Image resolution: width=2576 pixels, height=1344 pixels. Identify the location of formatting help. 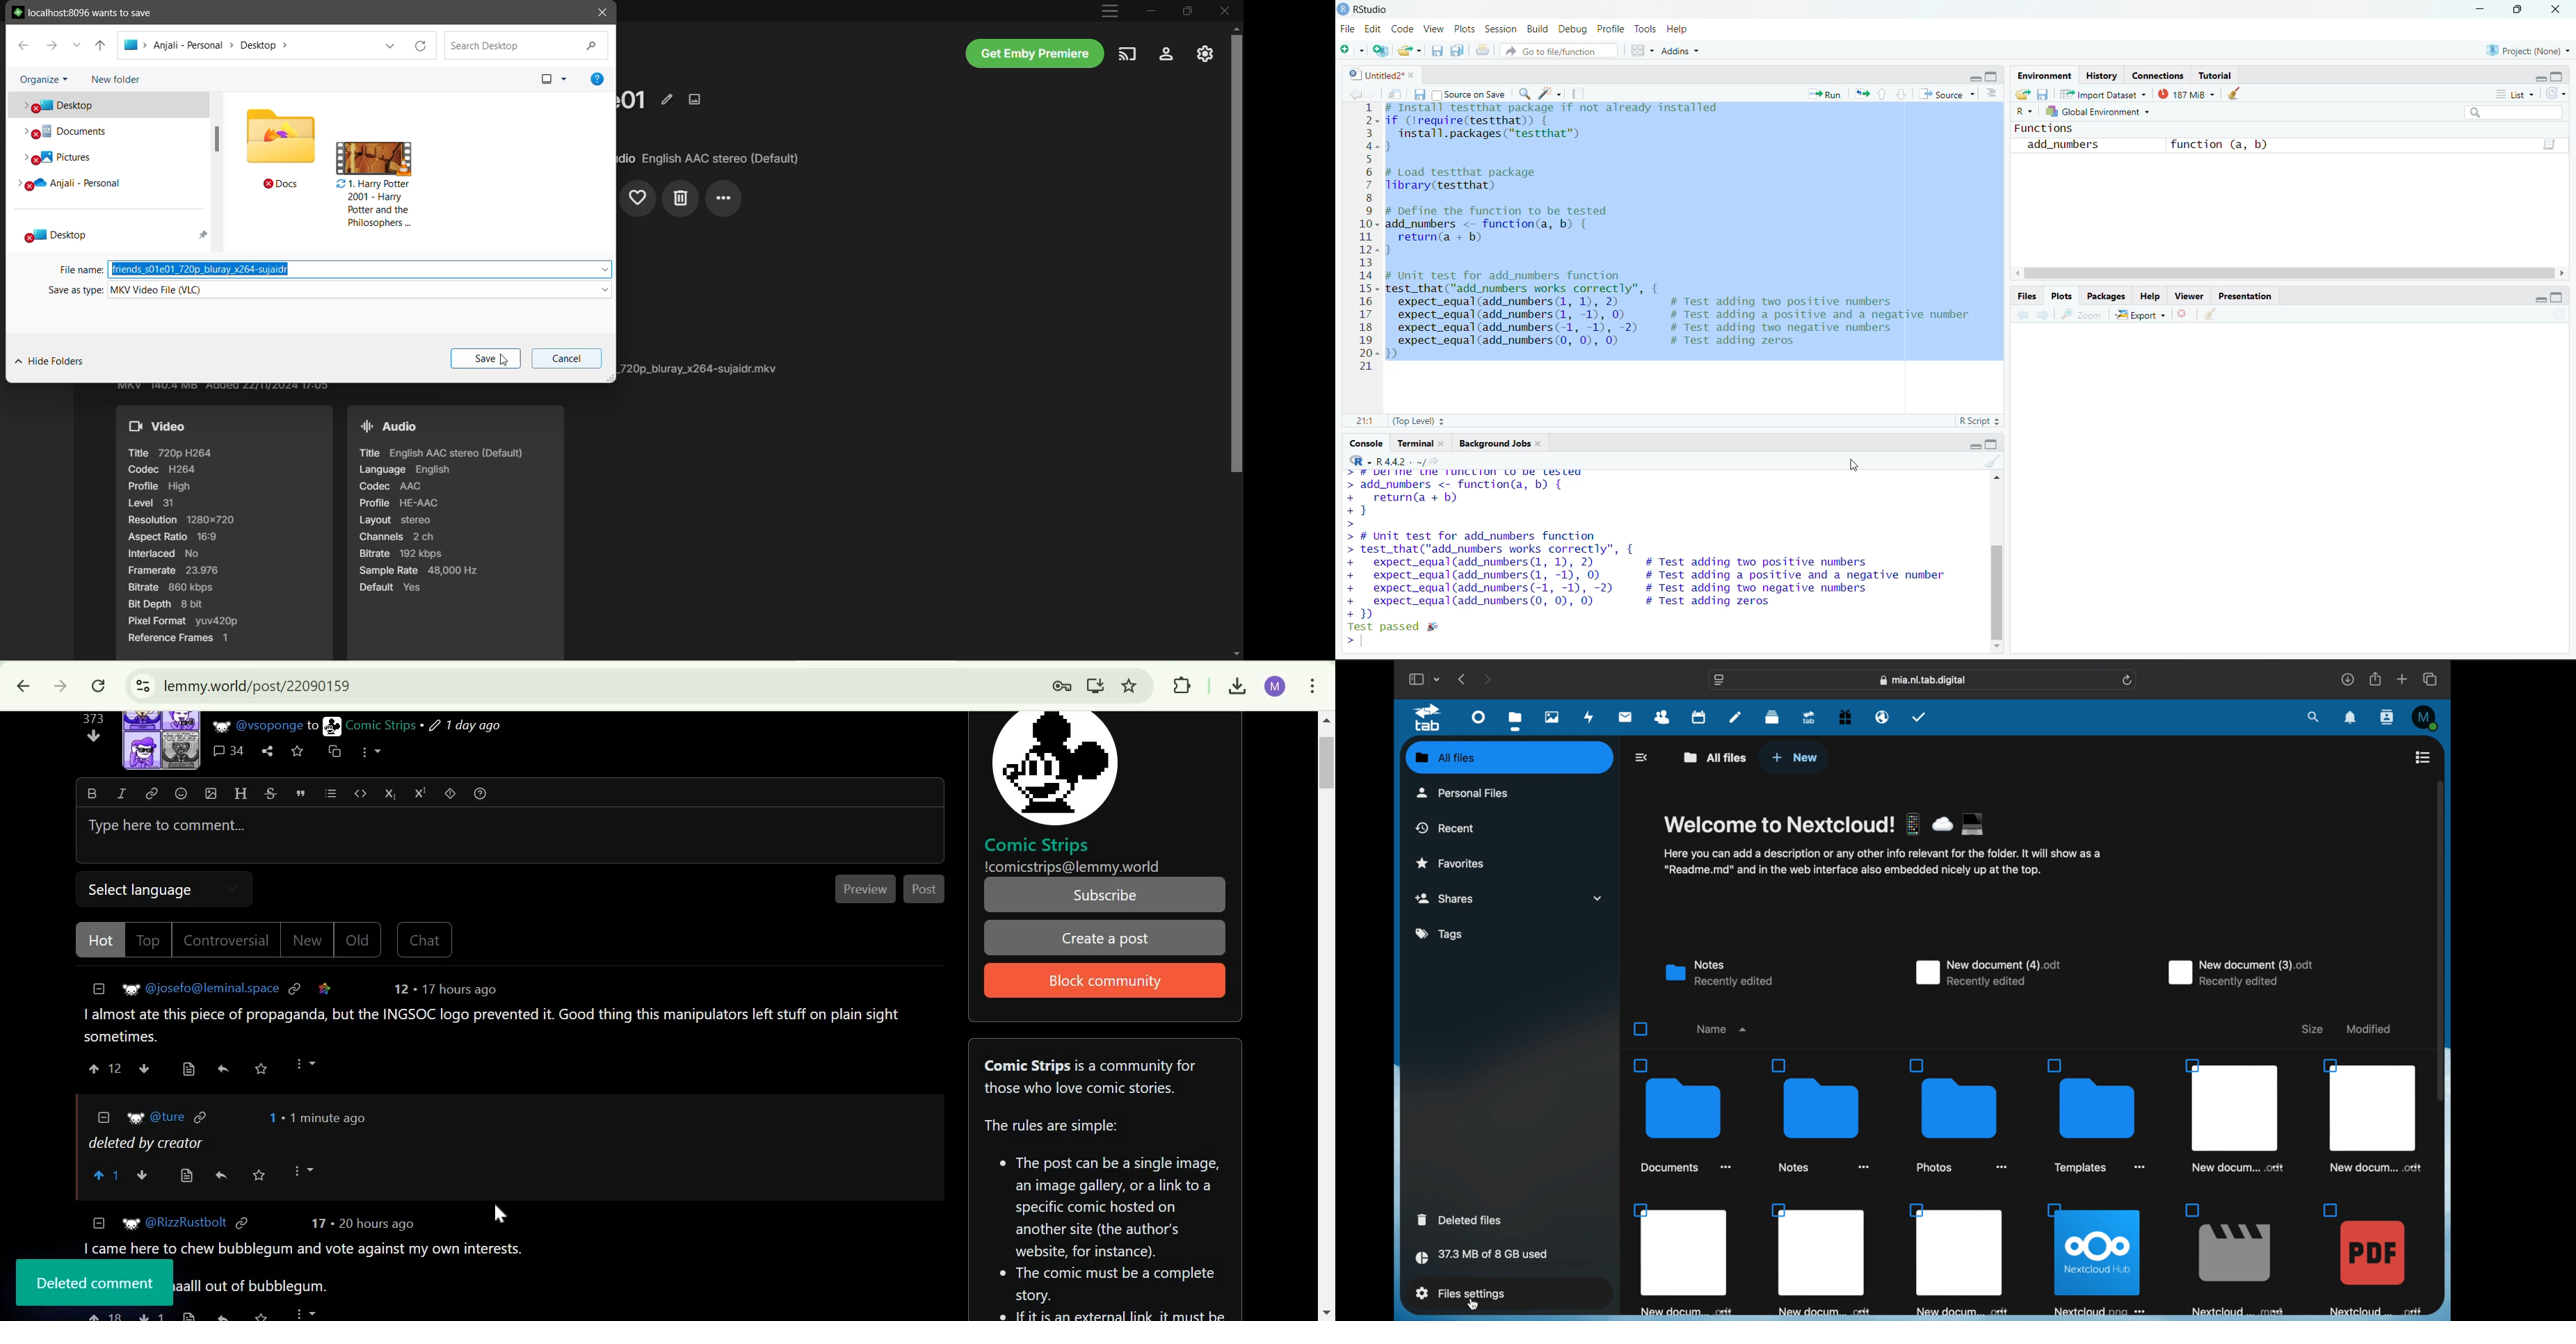
(481, 793).